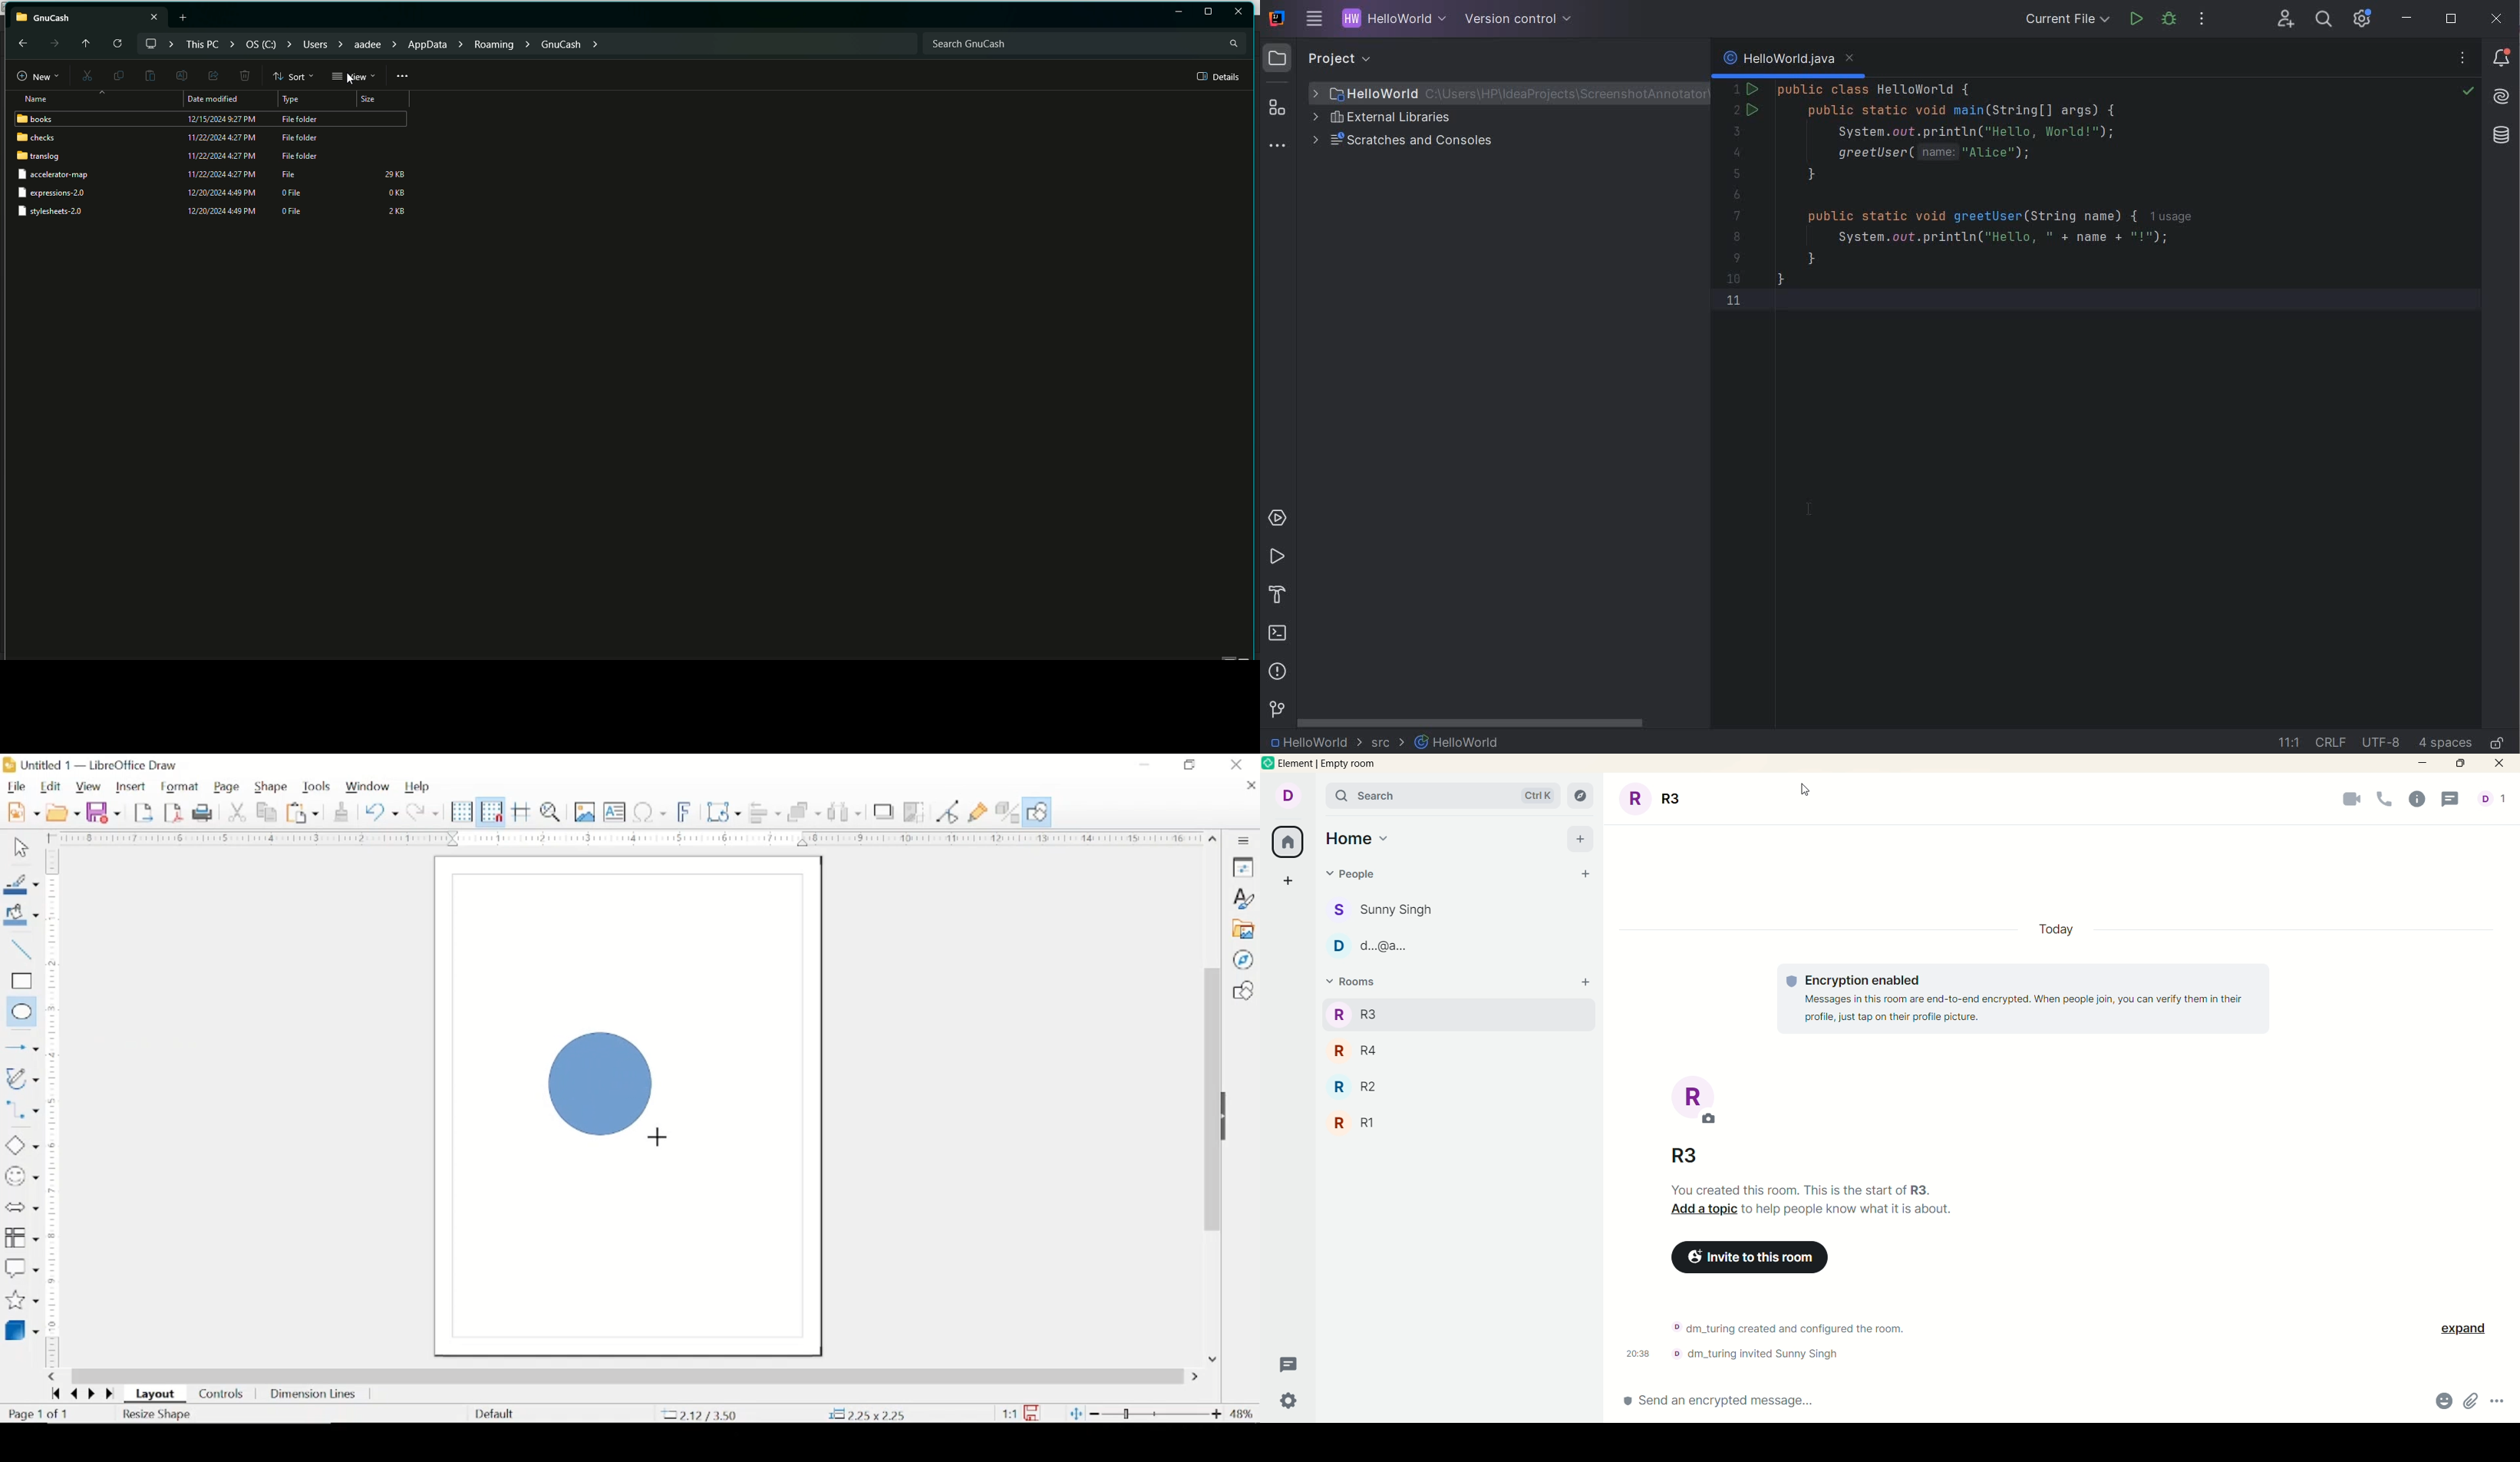 This screenshot has height=1484, width=2520. What do you see at coordinates (1242, 991) in the screenshot?
I see `shapes` at bounding box center [1242, 991].